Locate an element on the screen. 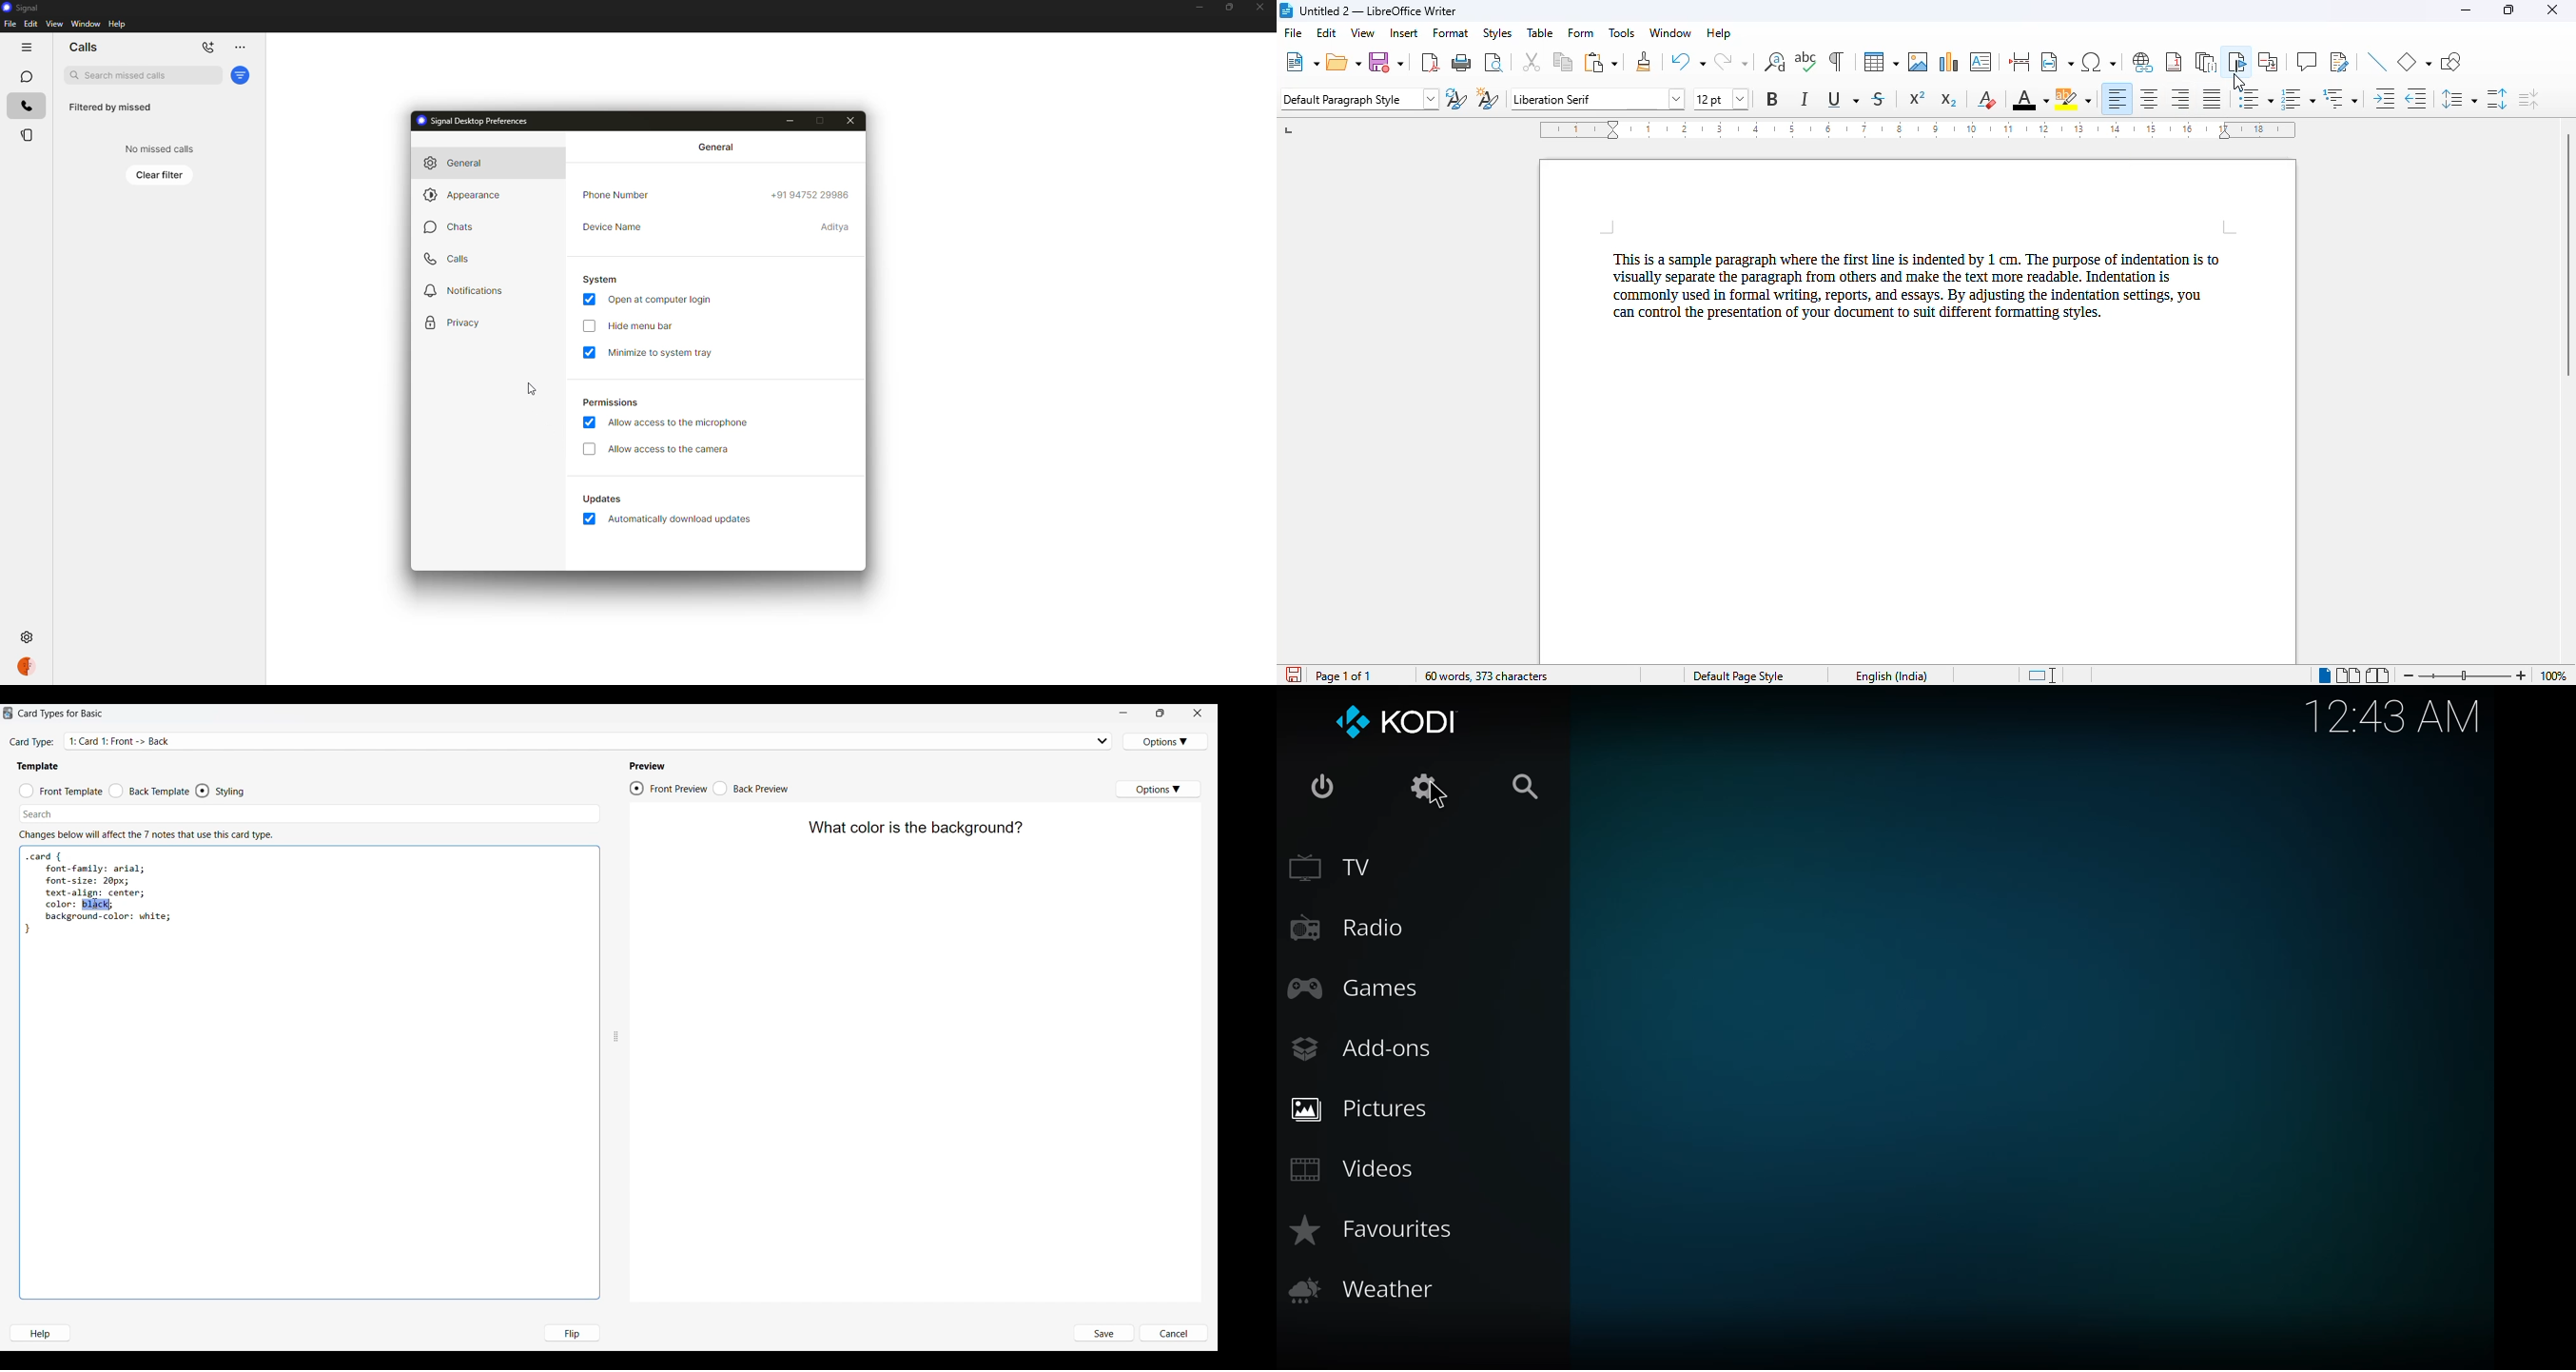 The width and height of the screenshot is (2576, 1372). device name is located at coordinates (837, 227).